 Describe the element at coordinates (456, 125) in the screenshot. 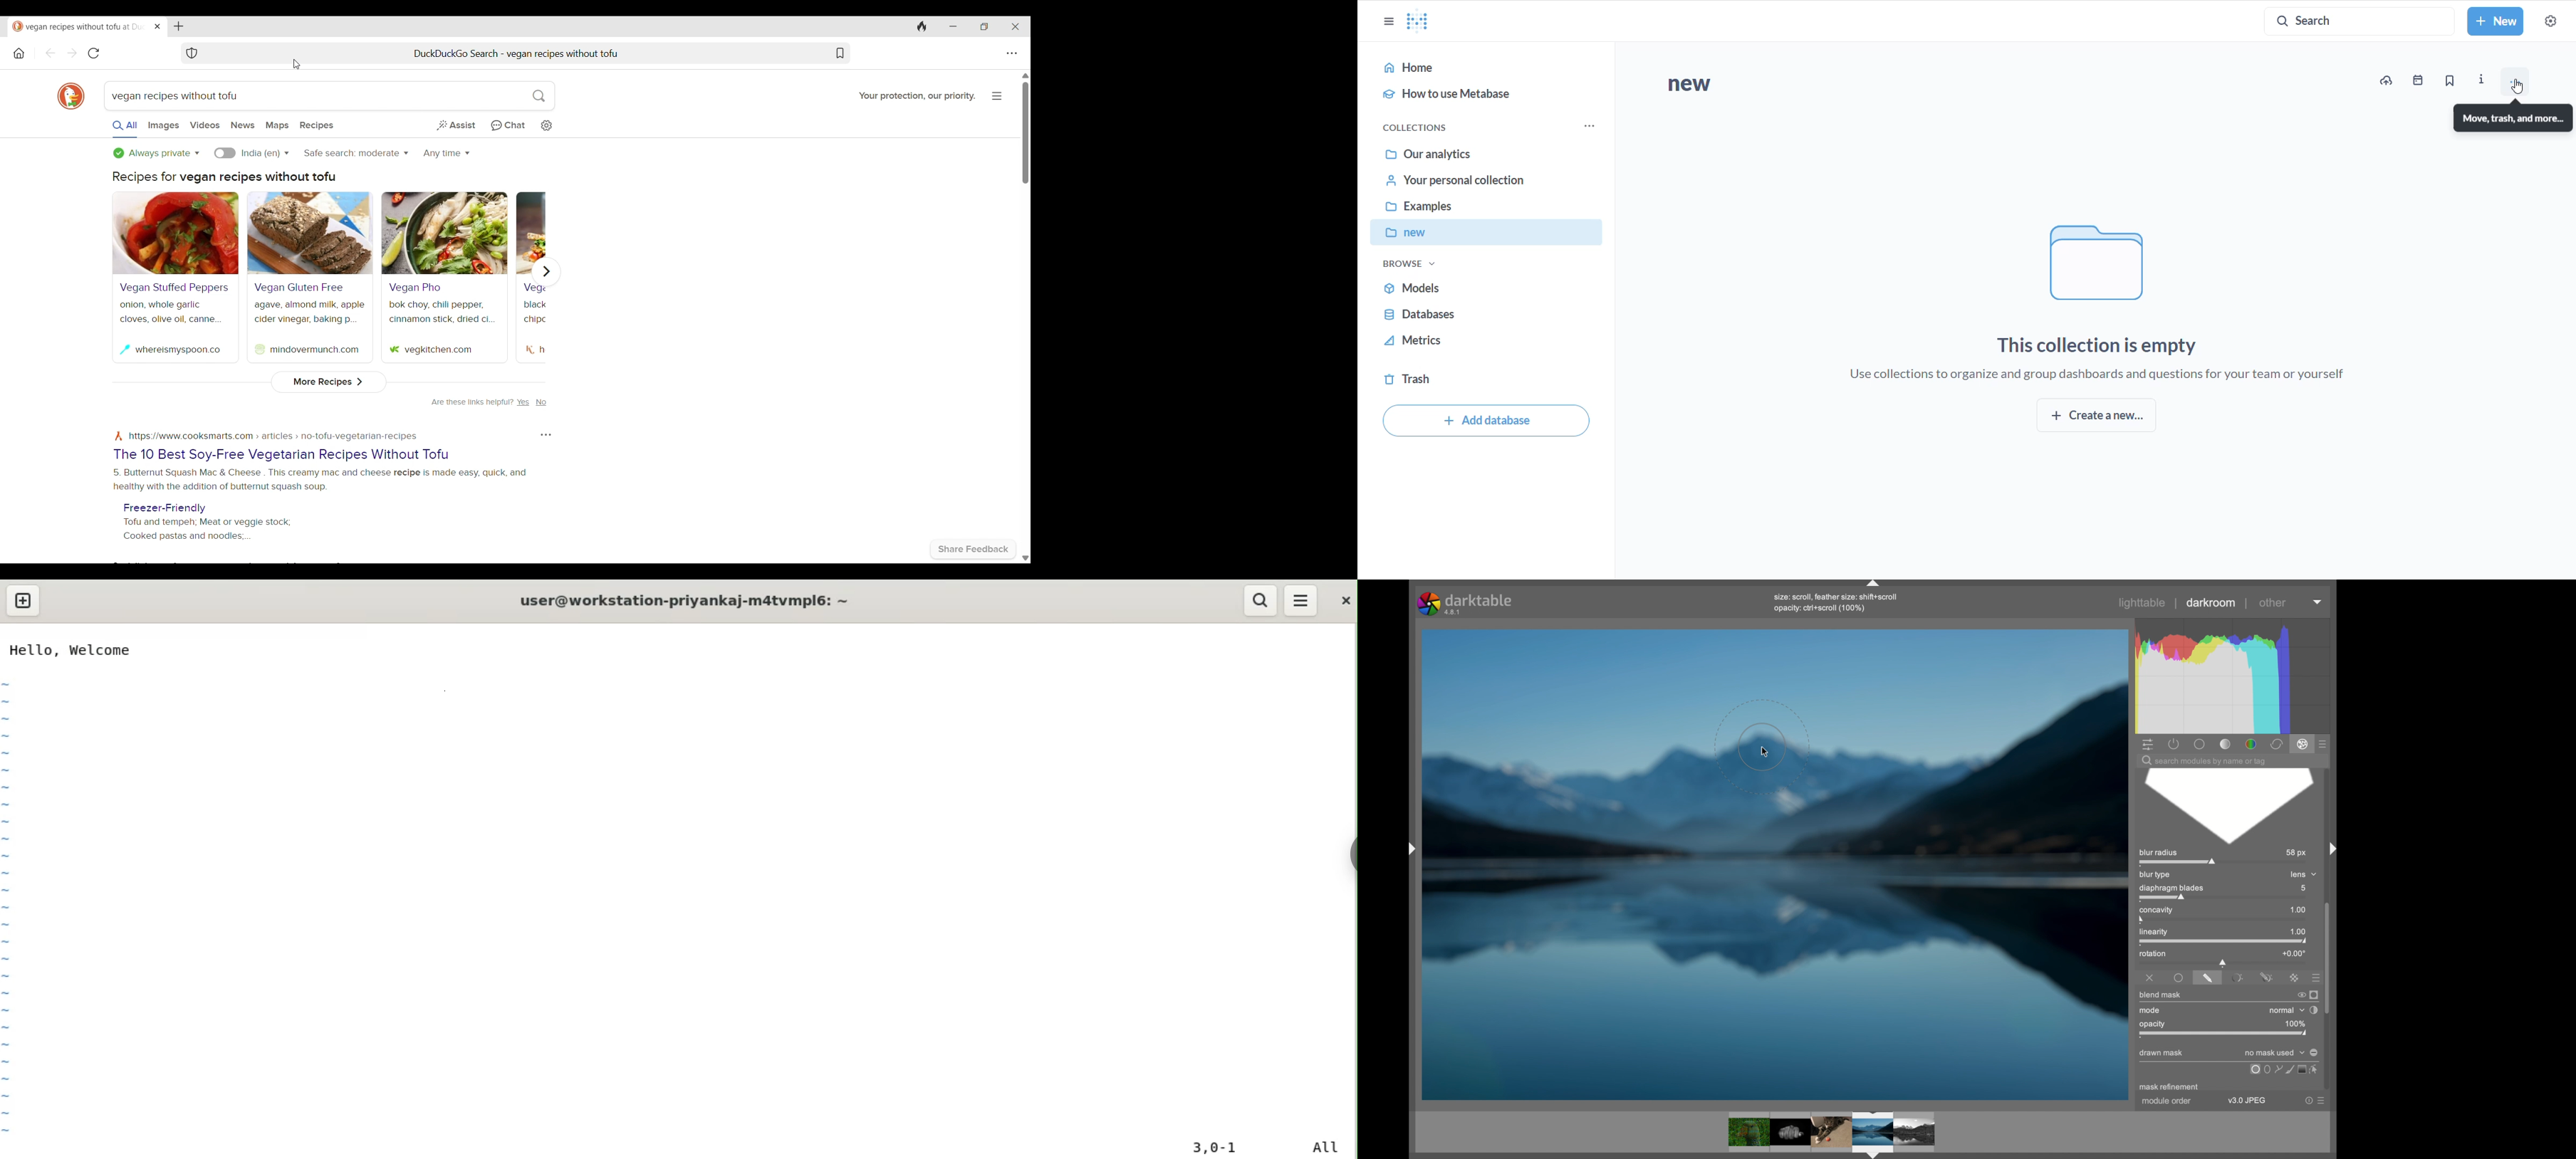

I see `Generate a short answer from the web` at that location.